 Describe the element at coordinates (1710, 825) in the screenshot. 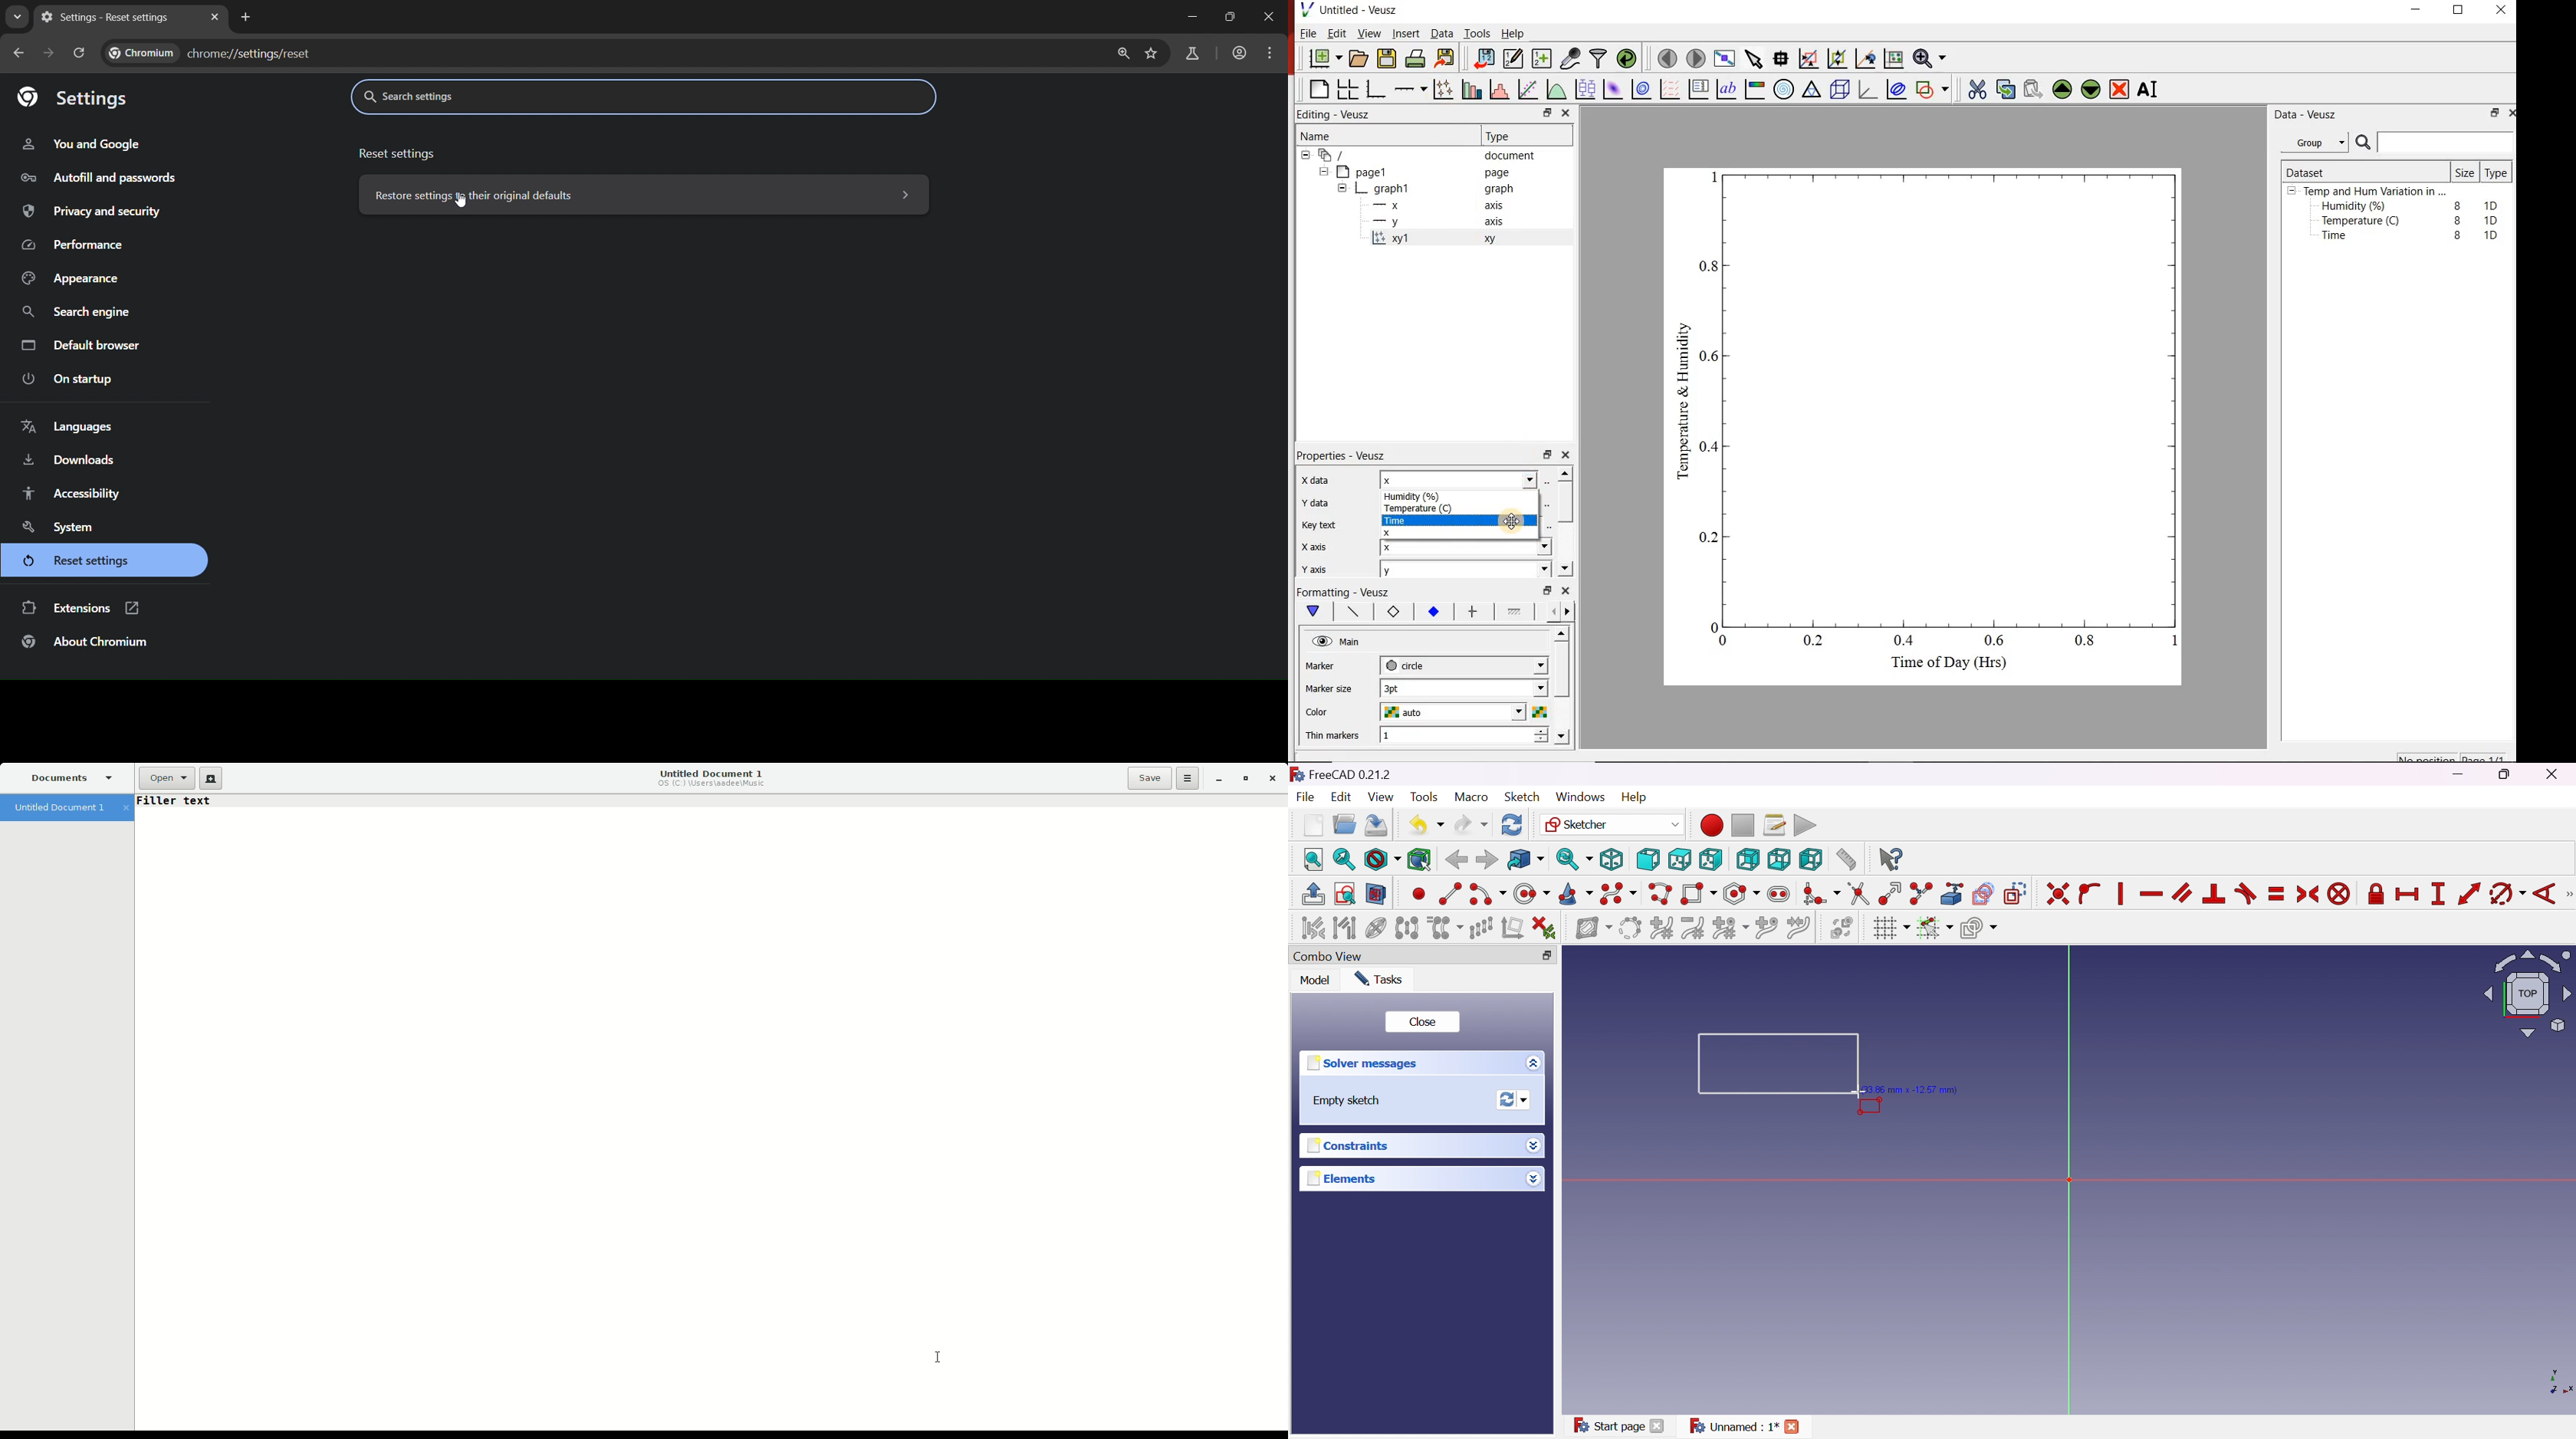

I see `Macro recording...` at that location.